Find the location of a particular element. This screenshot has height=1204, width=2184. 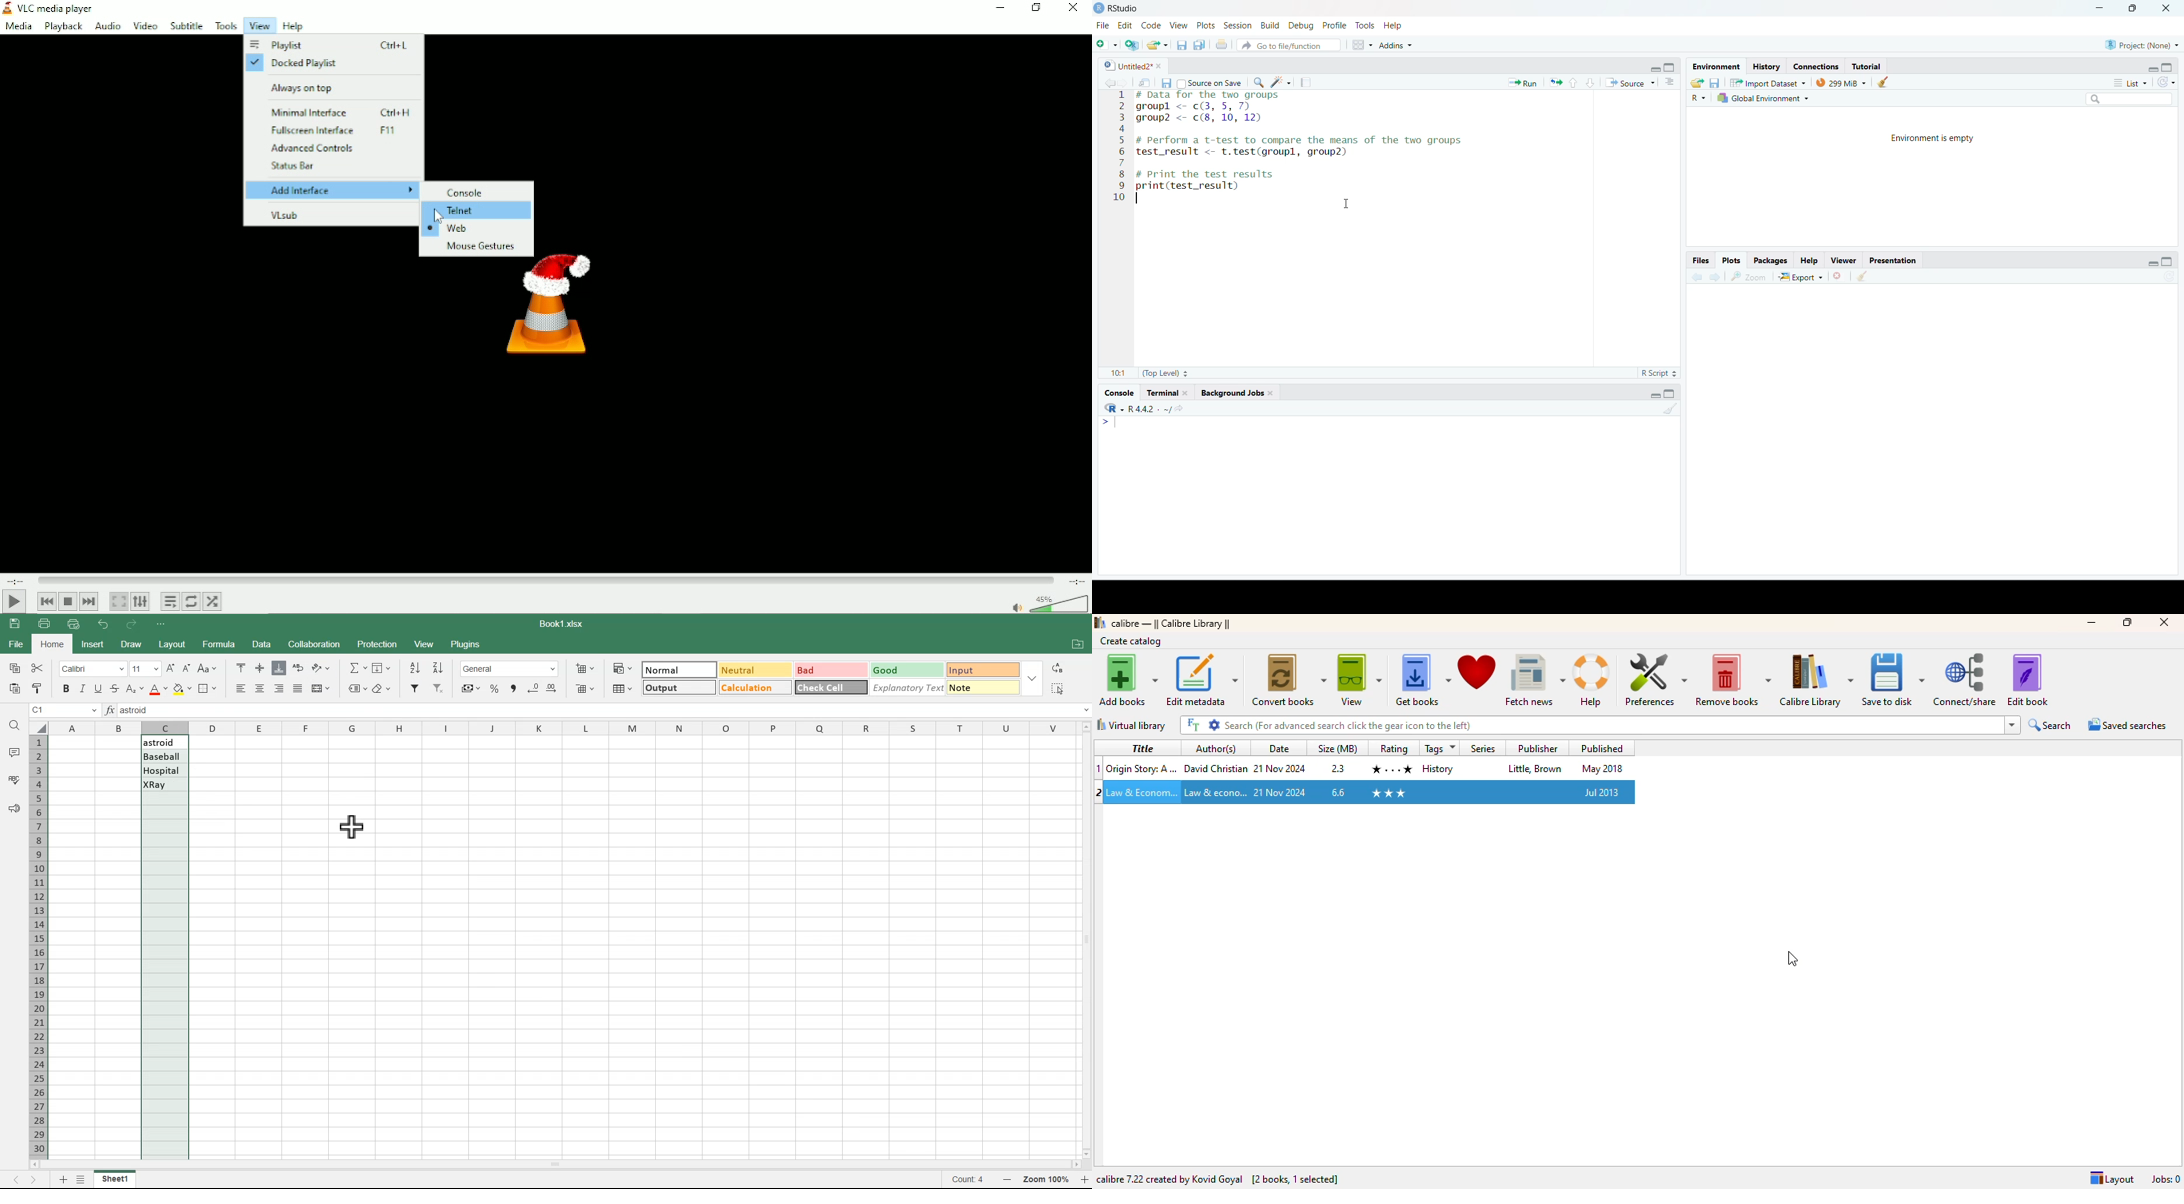

R script is located at coordinates (1659, 373).